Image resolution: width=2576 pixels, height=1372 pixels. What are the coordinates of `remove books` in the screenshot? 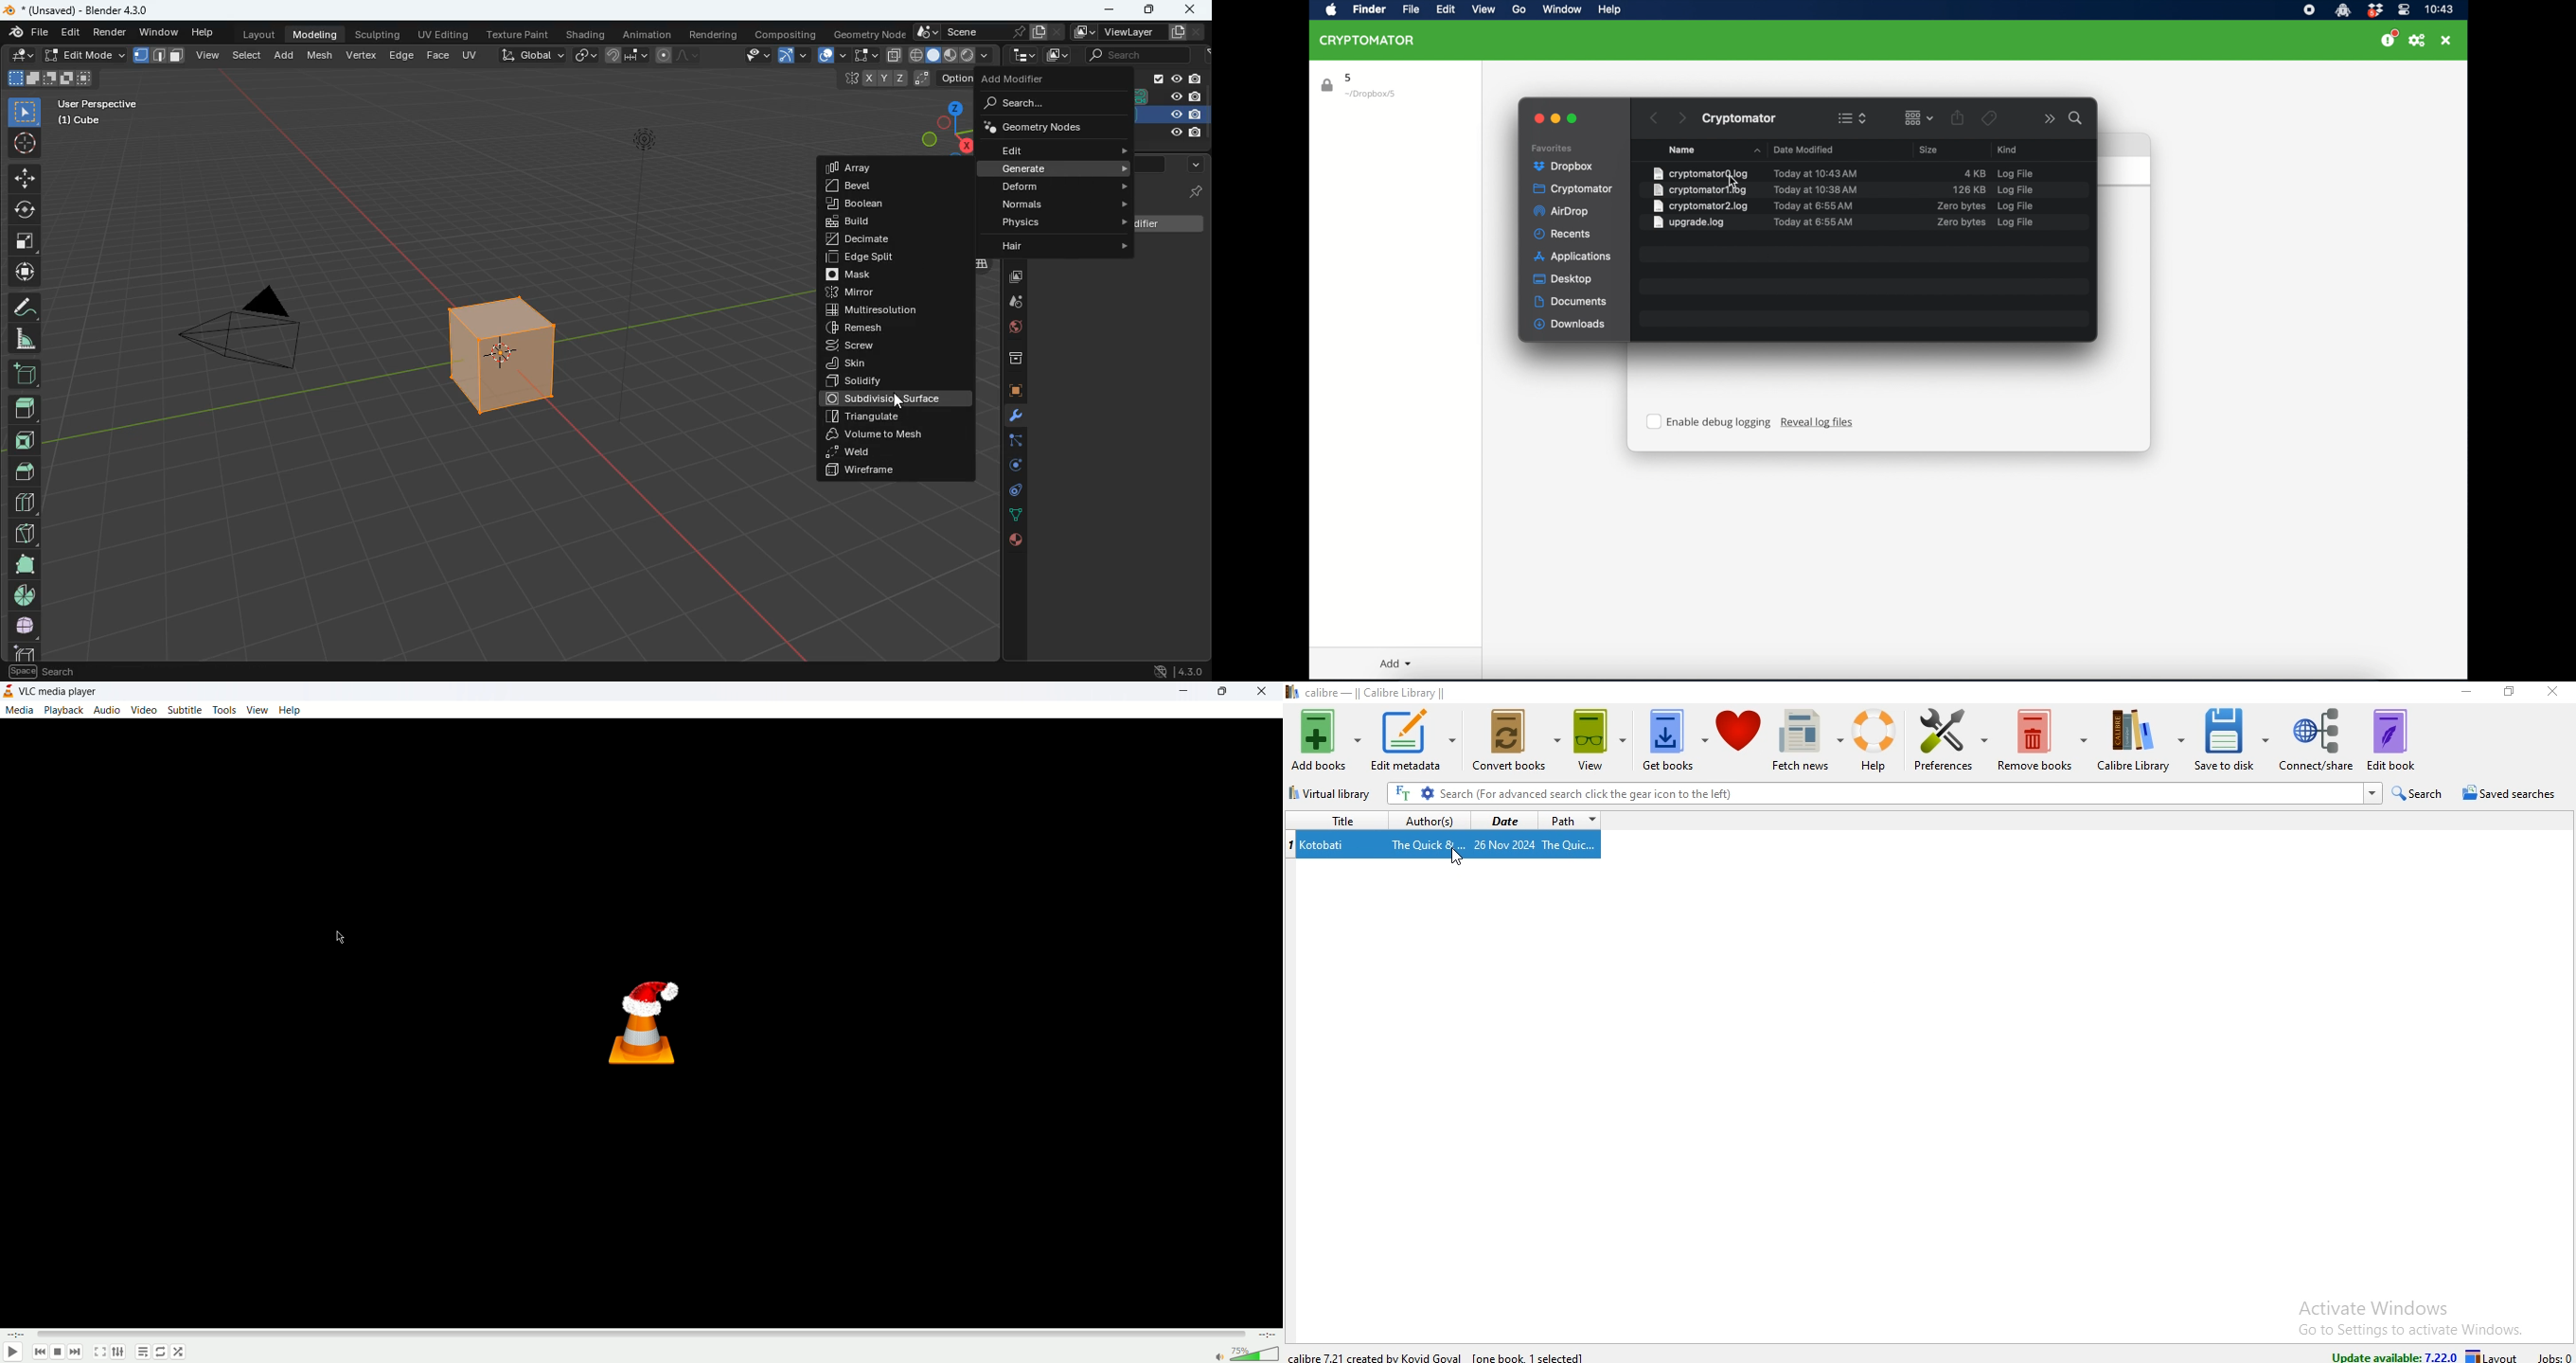 It's located at (2042, 738).